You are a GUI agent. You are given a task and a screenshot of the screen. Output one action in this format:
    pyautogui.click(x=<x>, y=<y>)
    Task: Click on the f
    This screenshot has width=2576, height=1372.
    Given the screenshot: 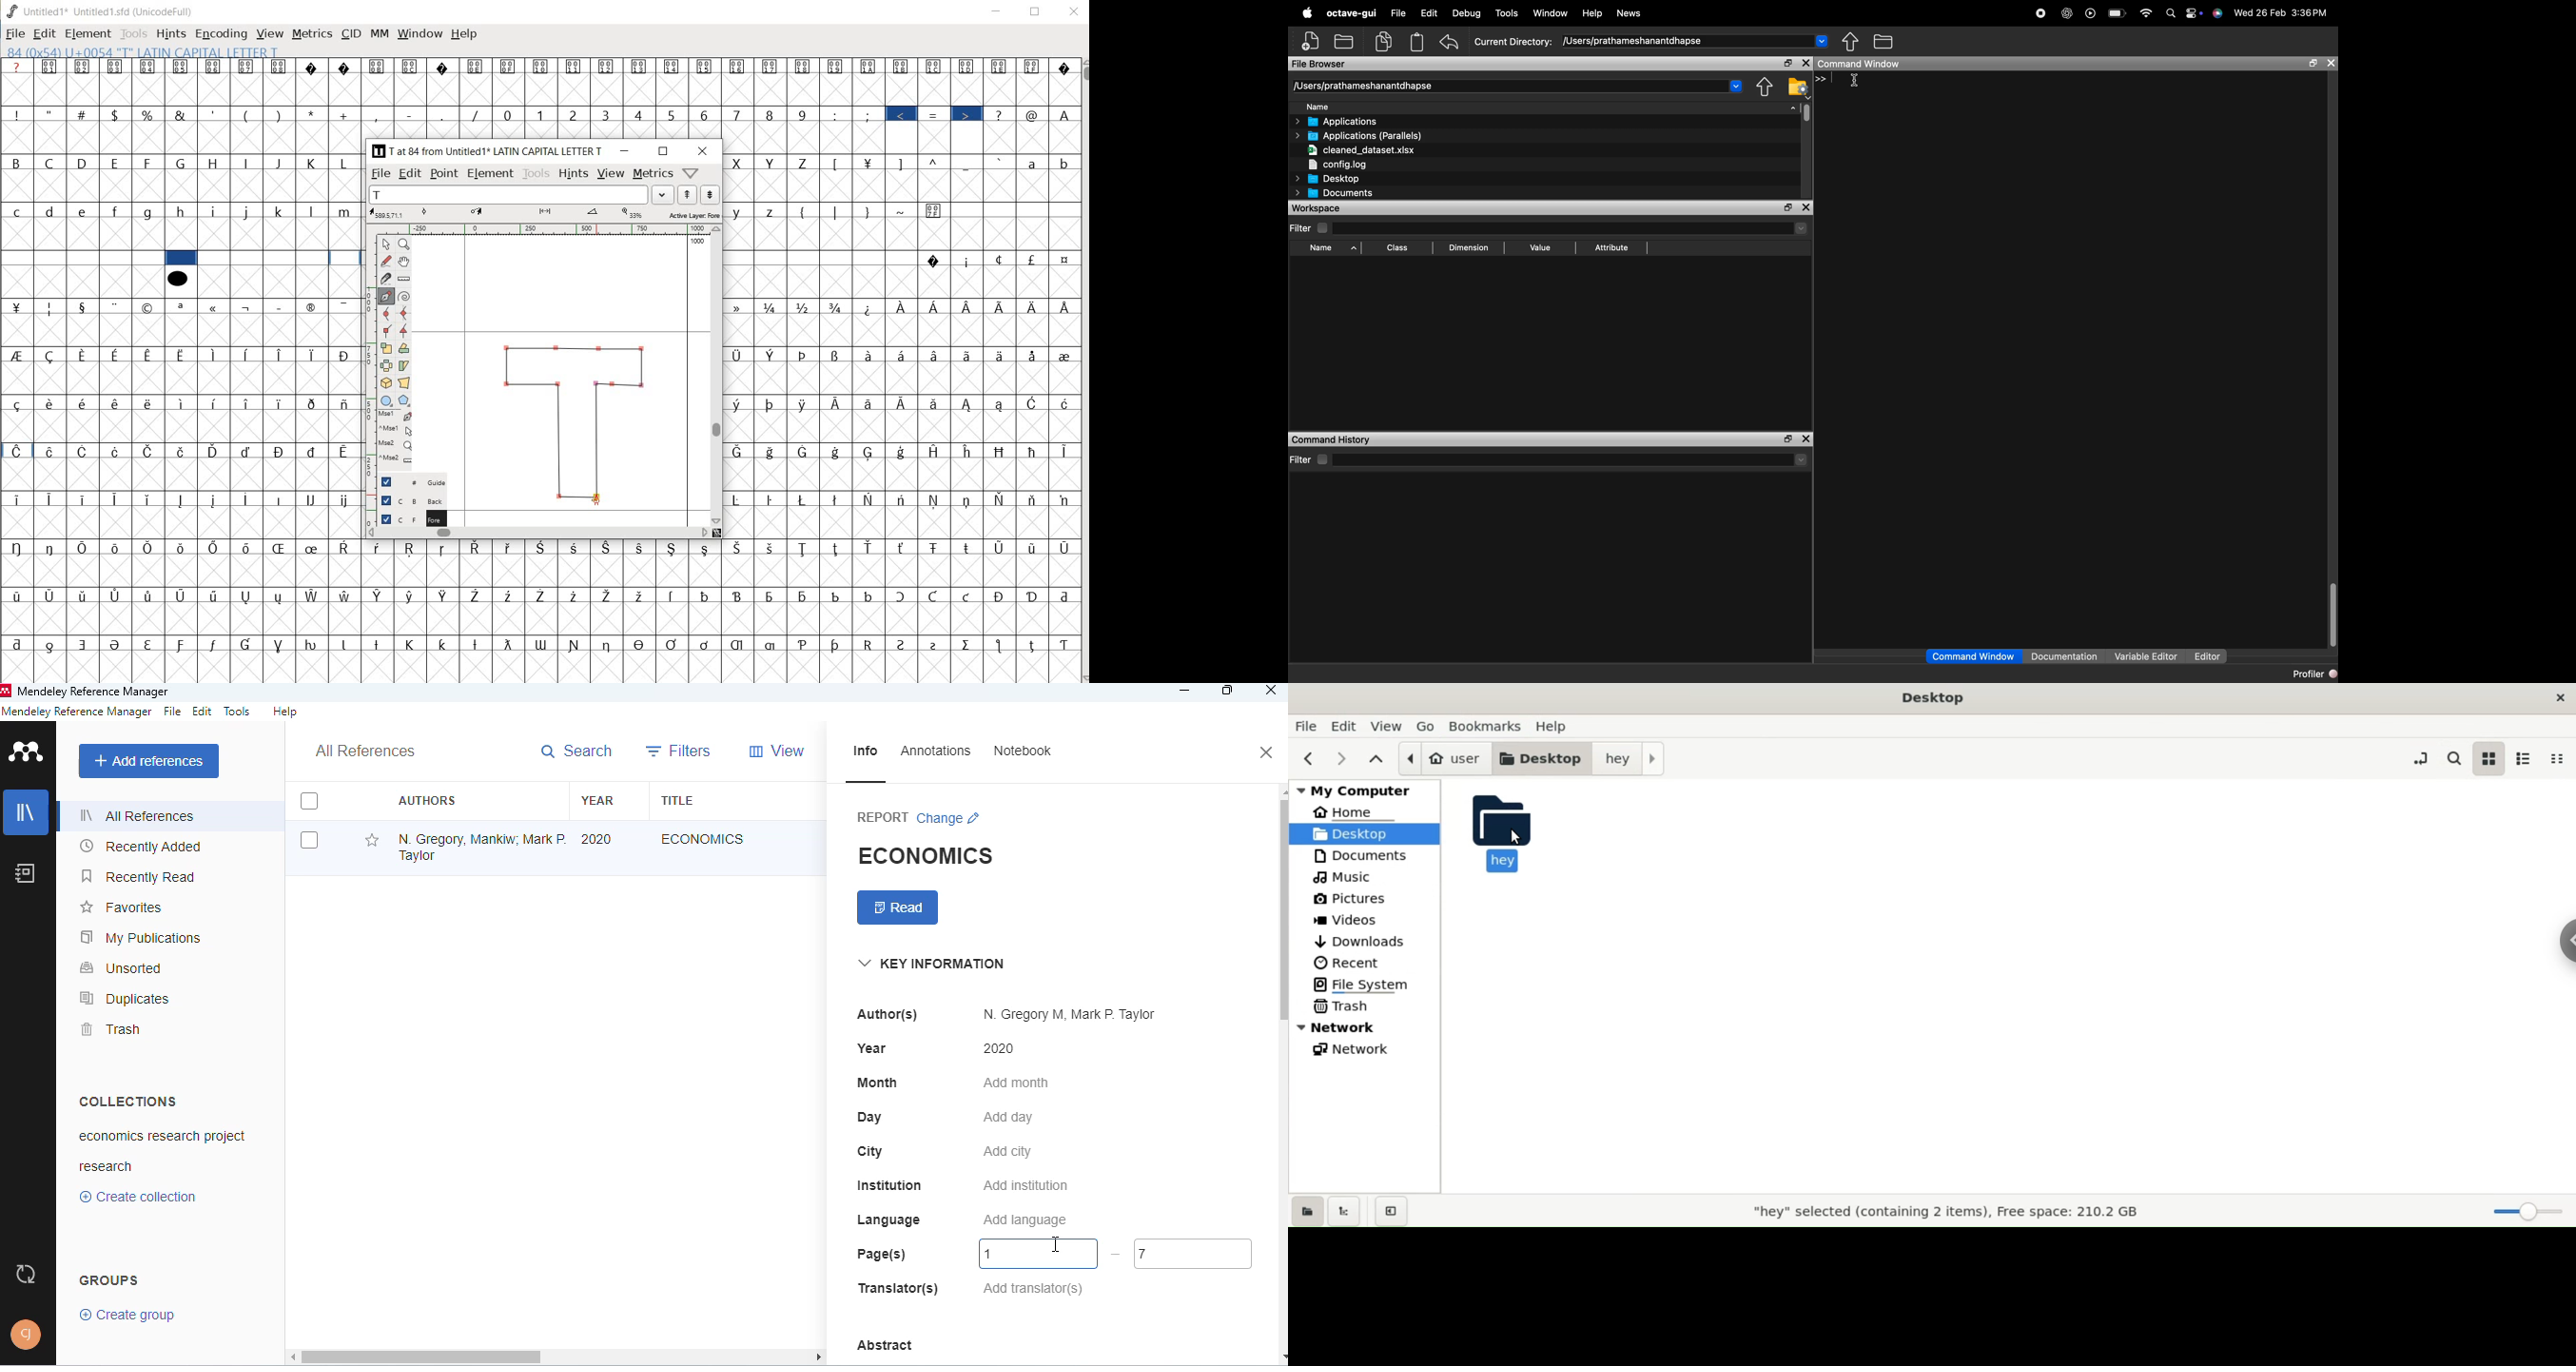 What is the action you would take?
    pyautogui.click(x=116, y=212)
    